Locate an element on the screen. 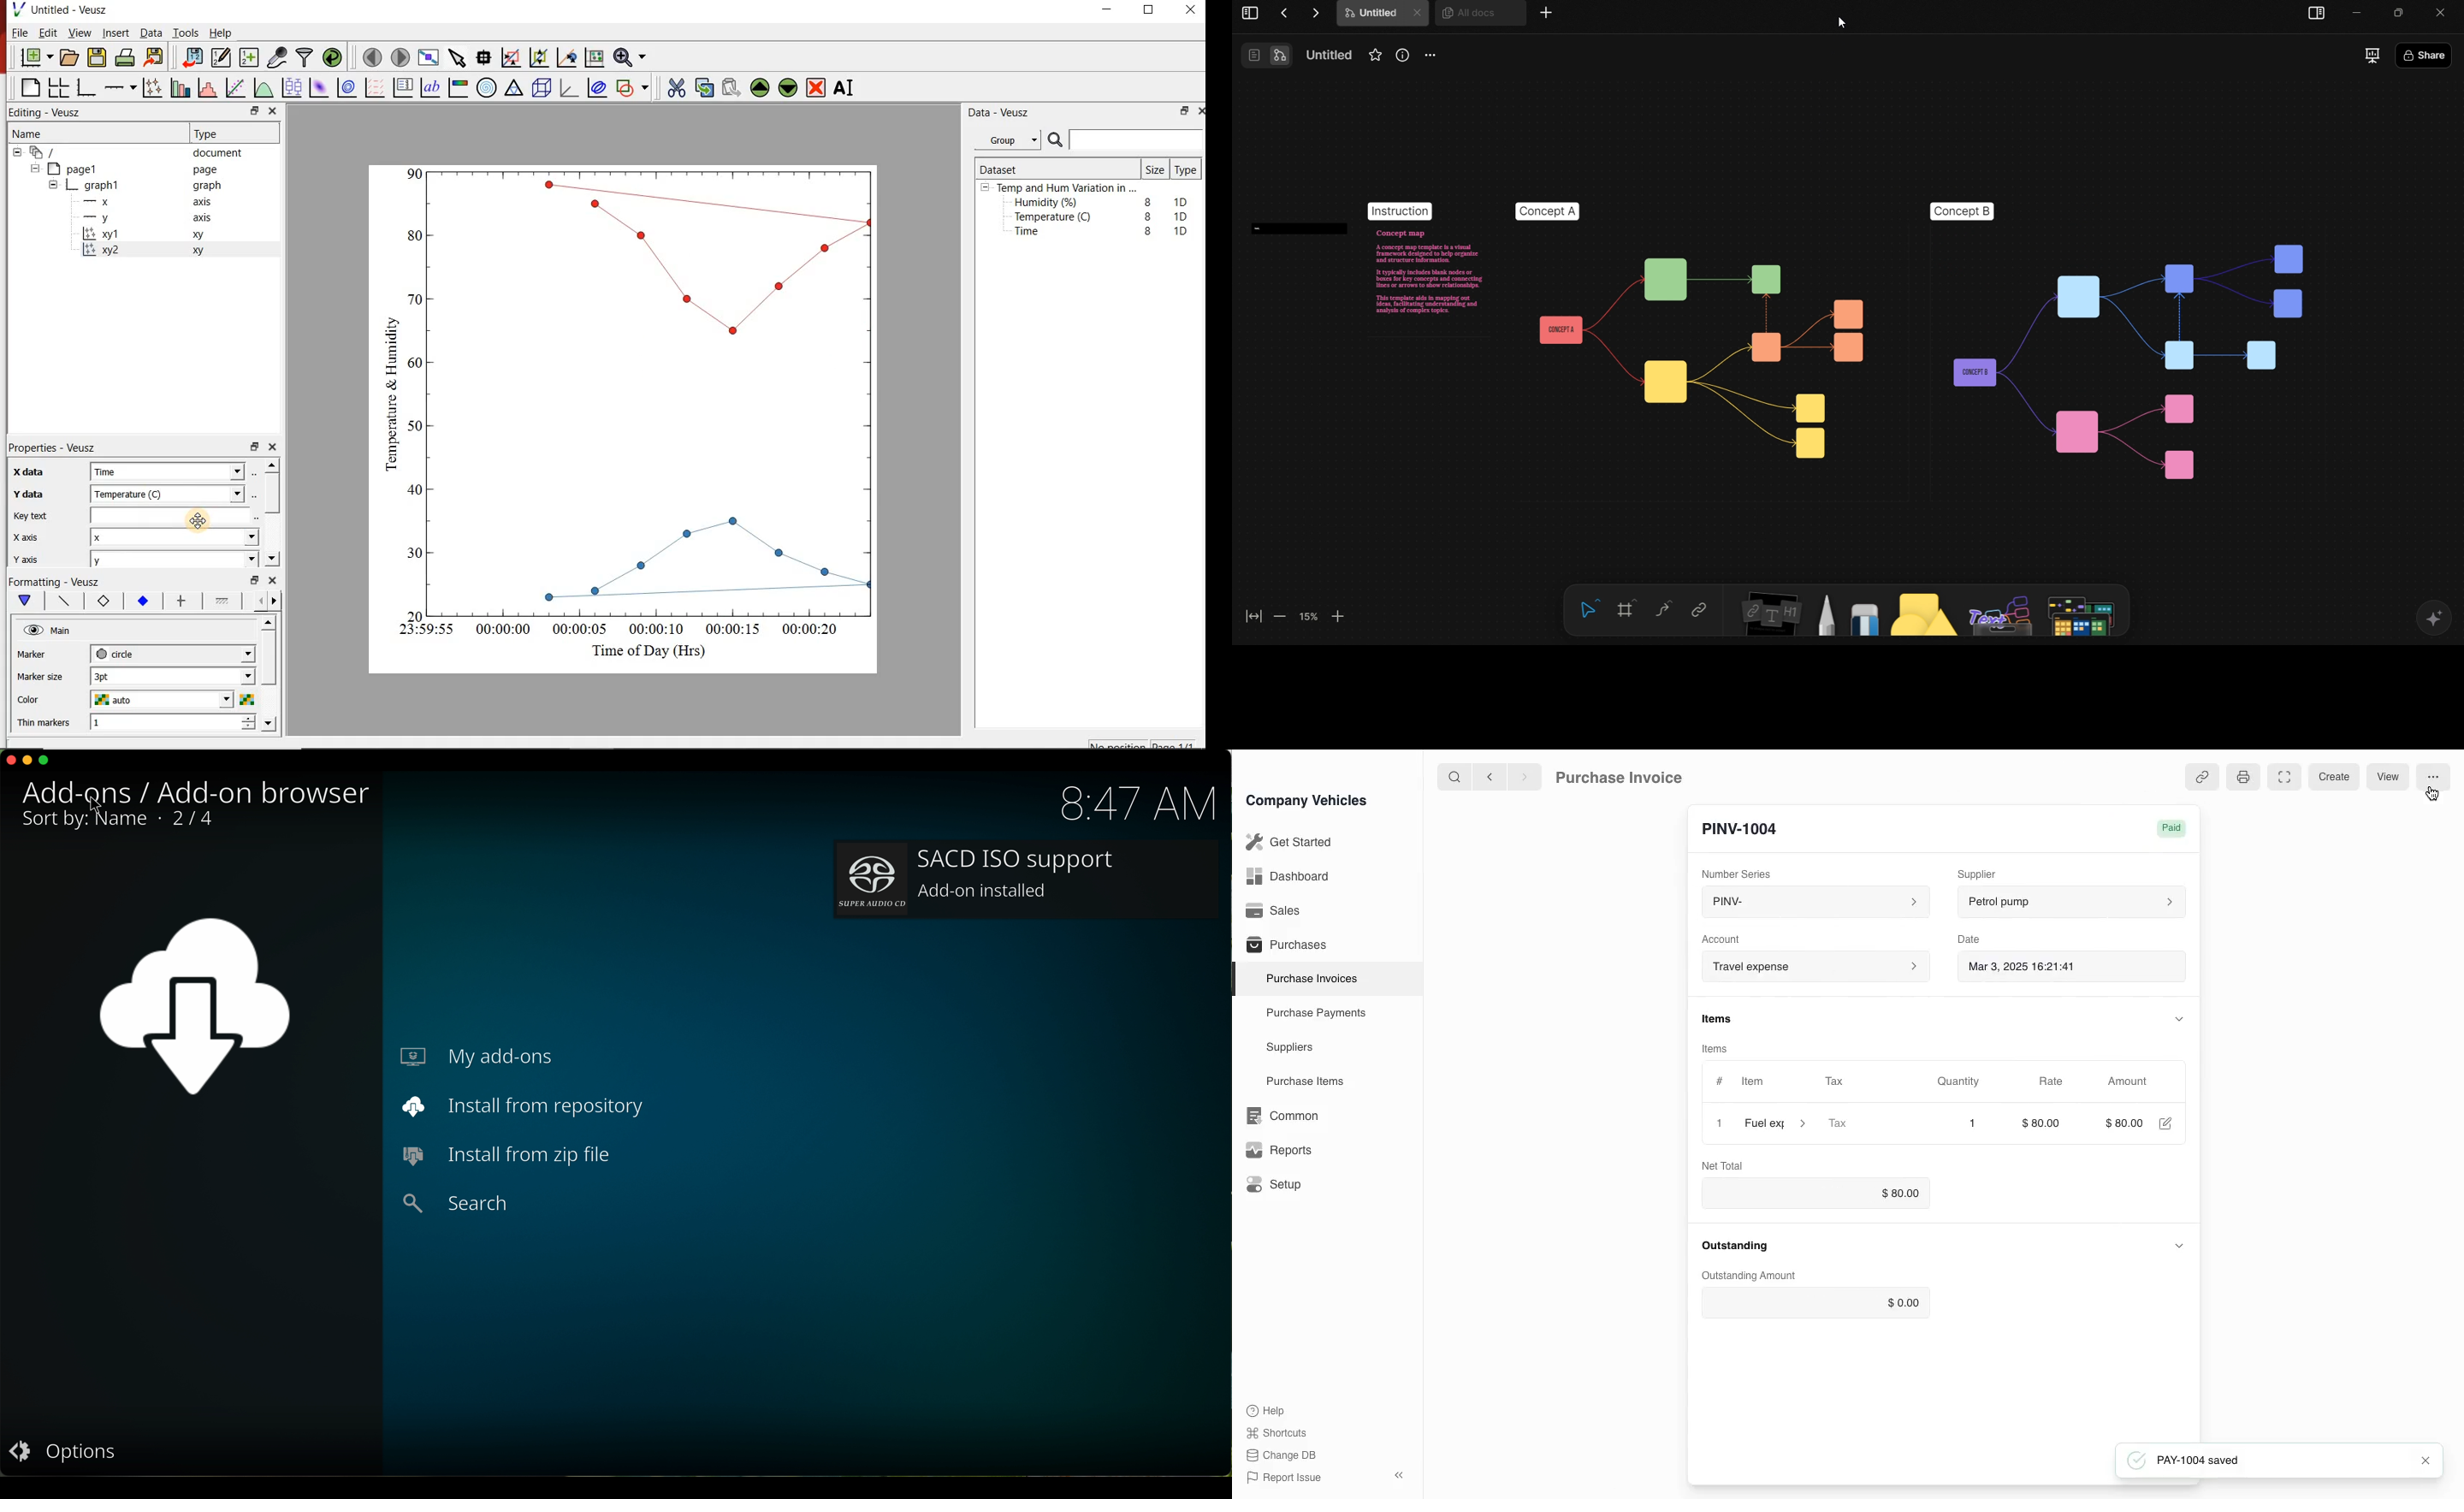 This screenshot has width=2464, height=1512. add-on installed is located at coordinates (1034, 880).